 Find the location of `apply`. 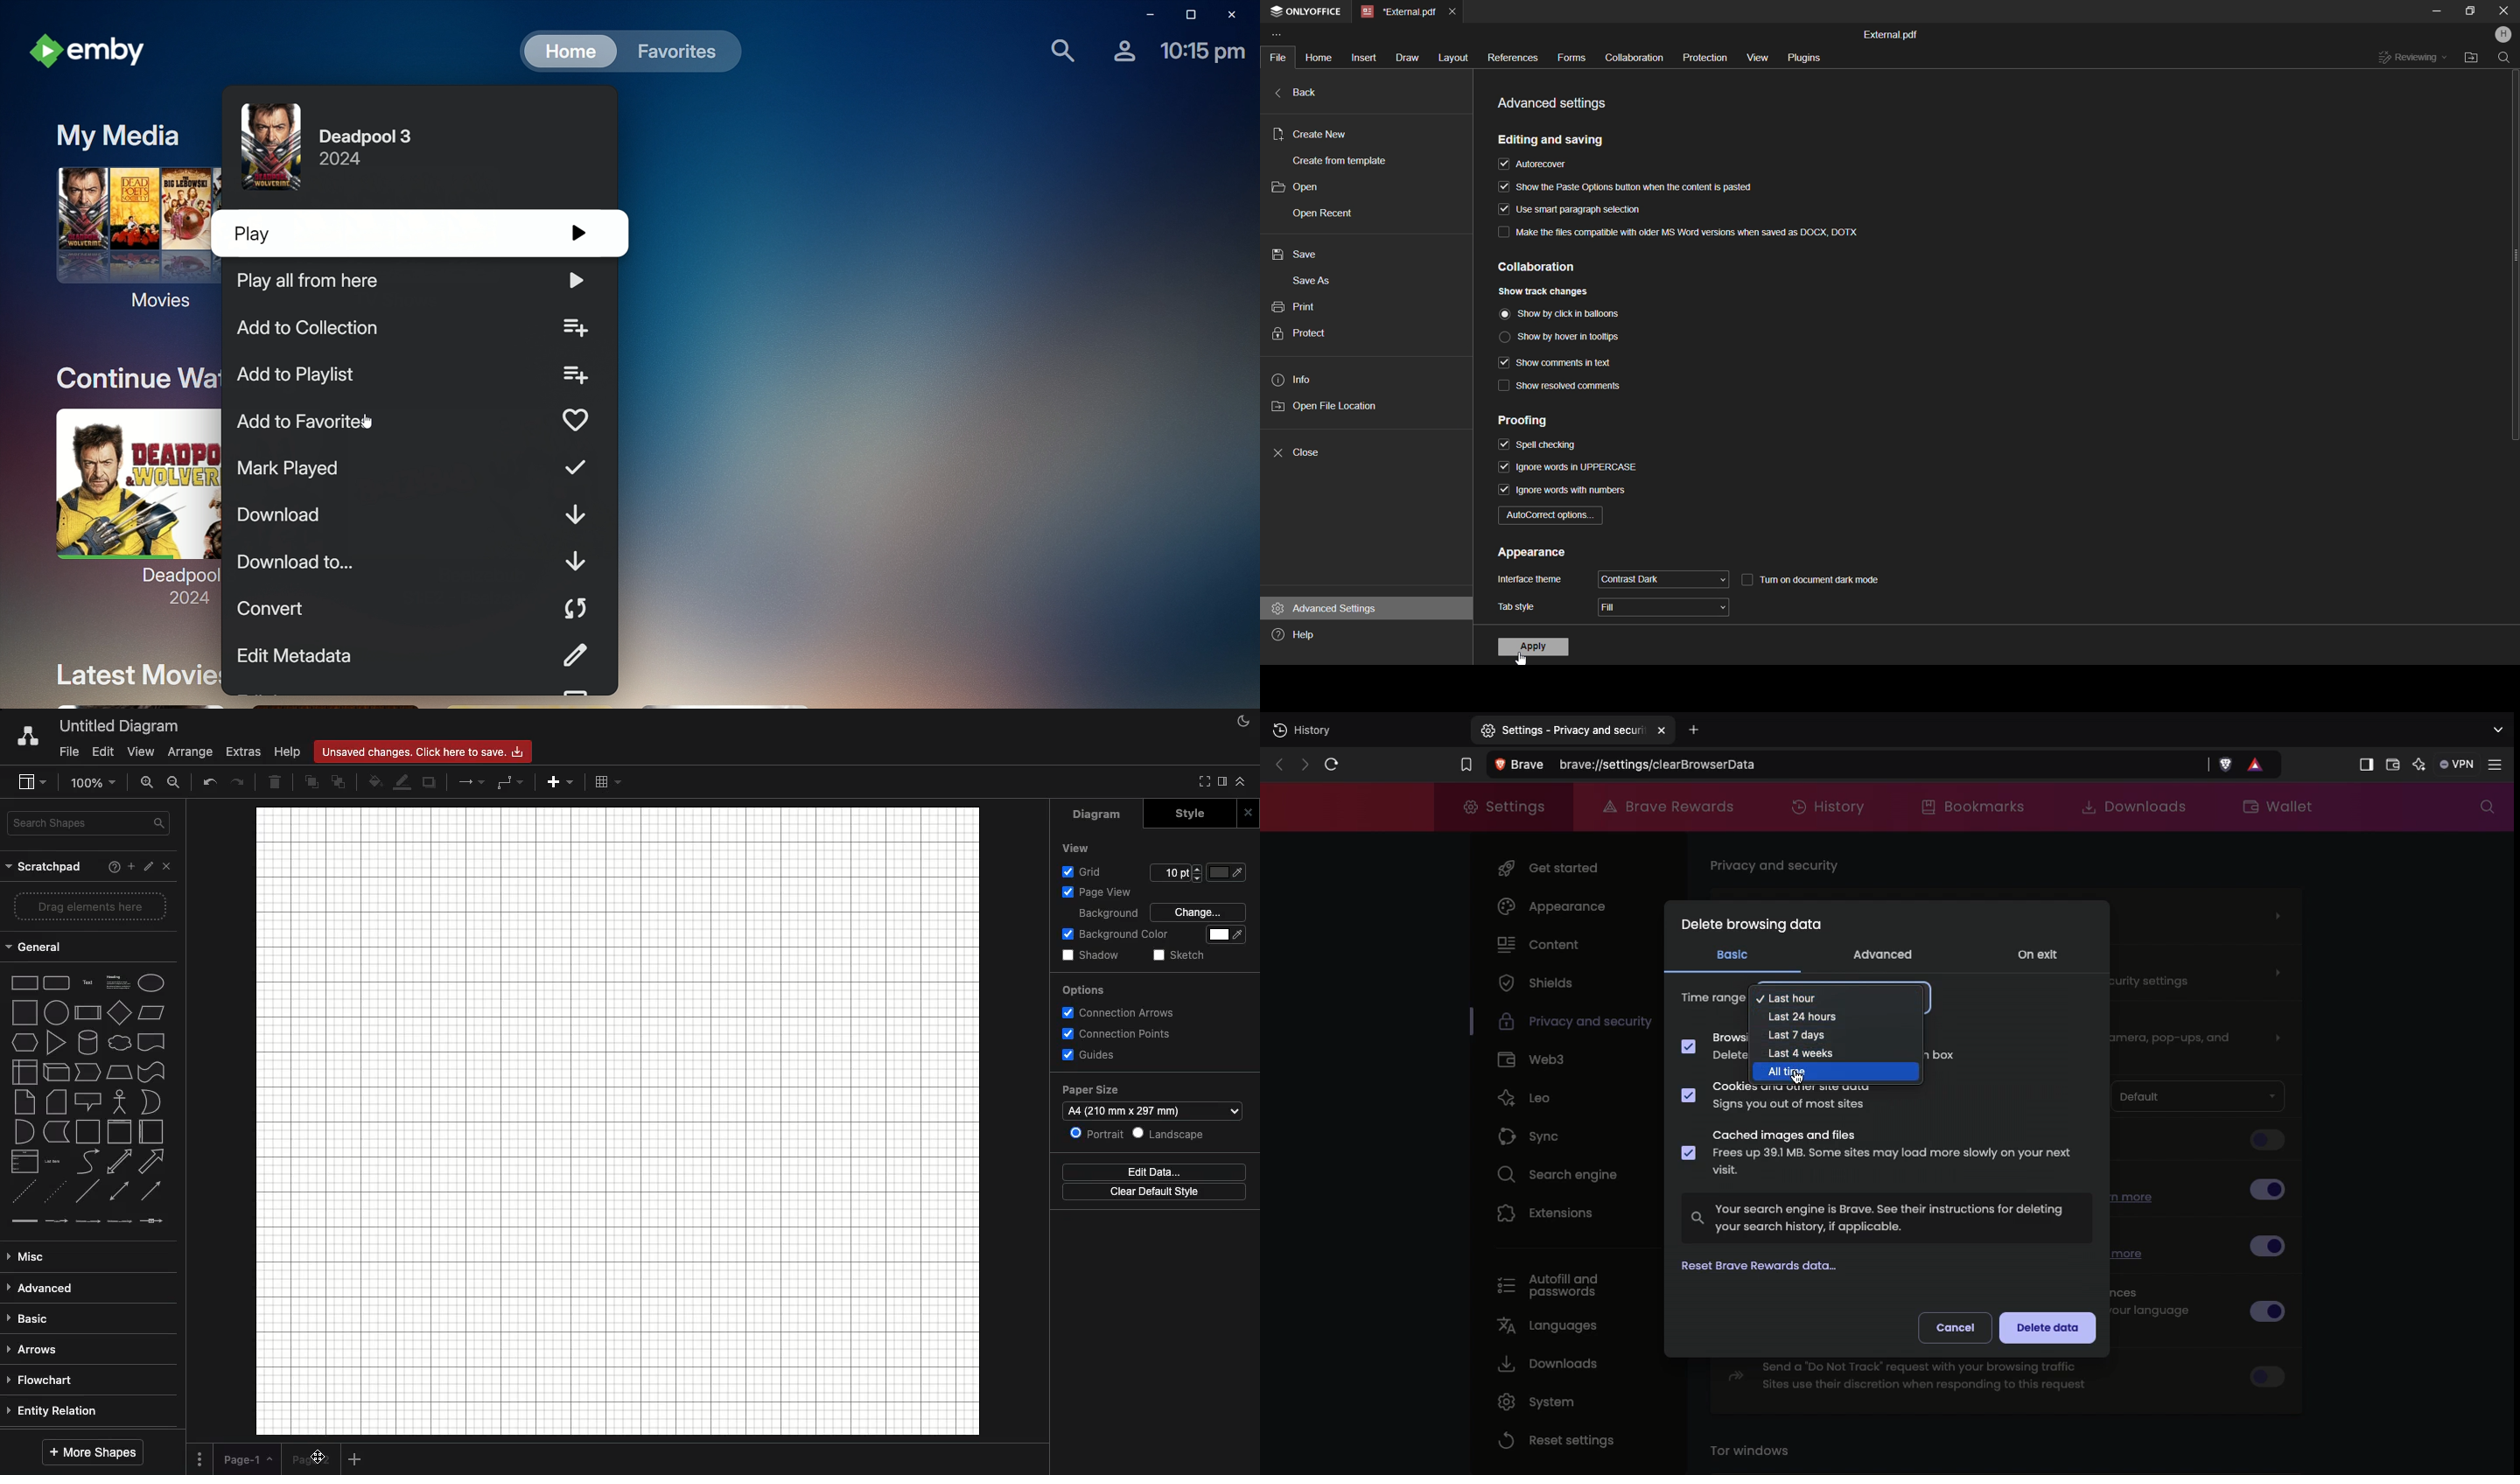

apply is located at coordinates (1534, 648).